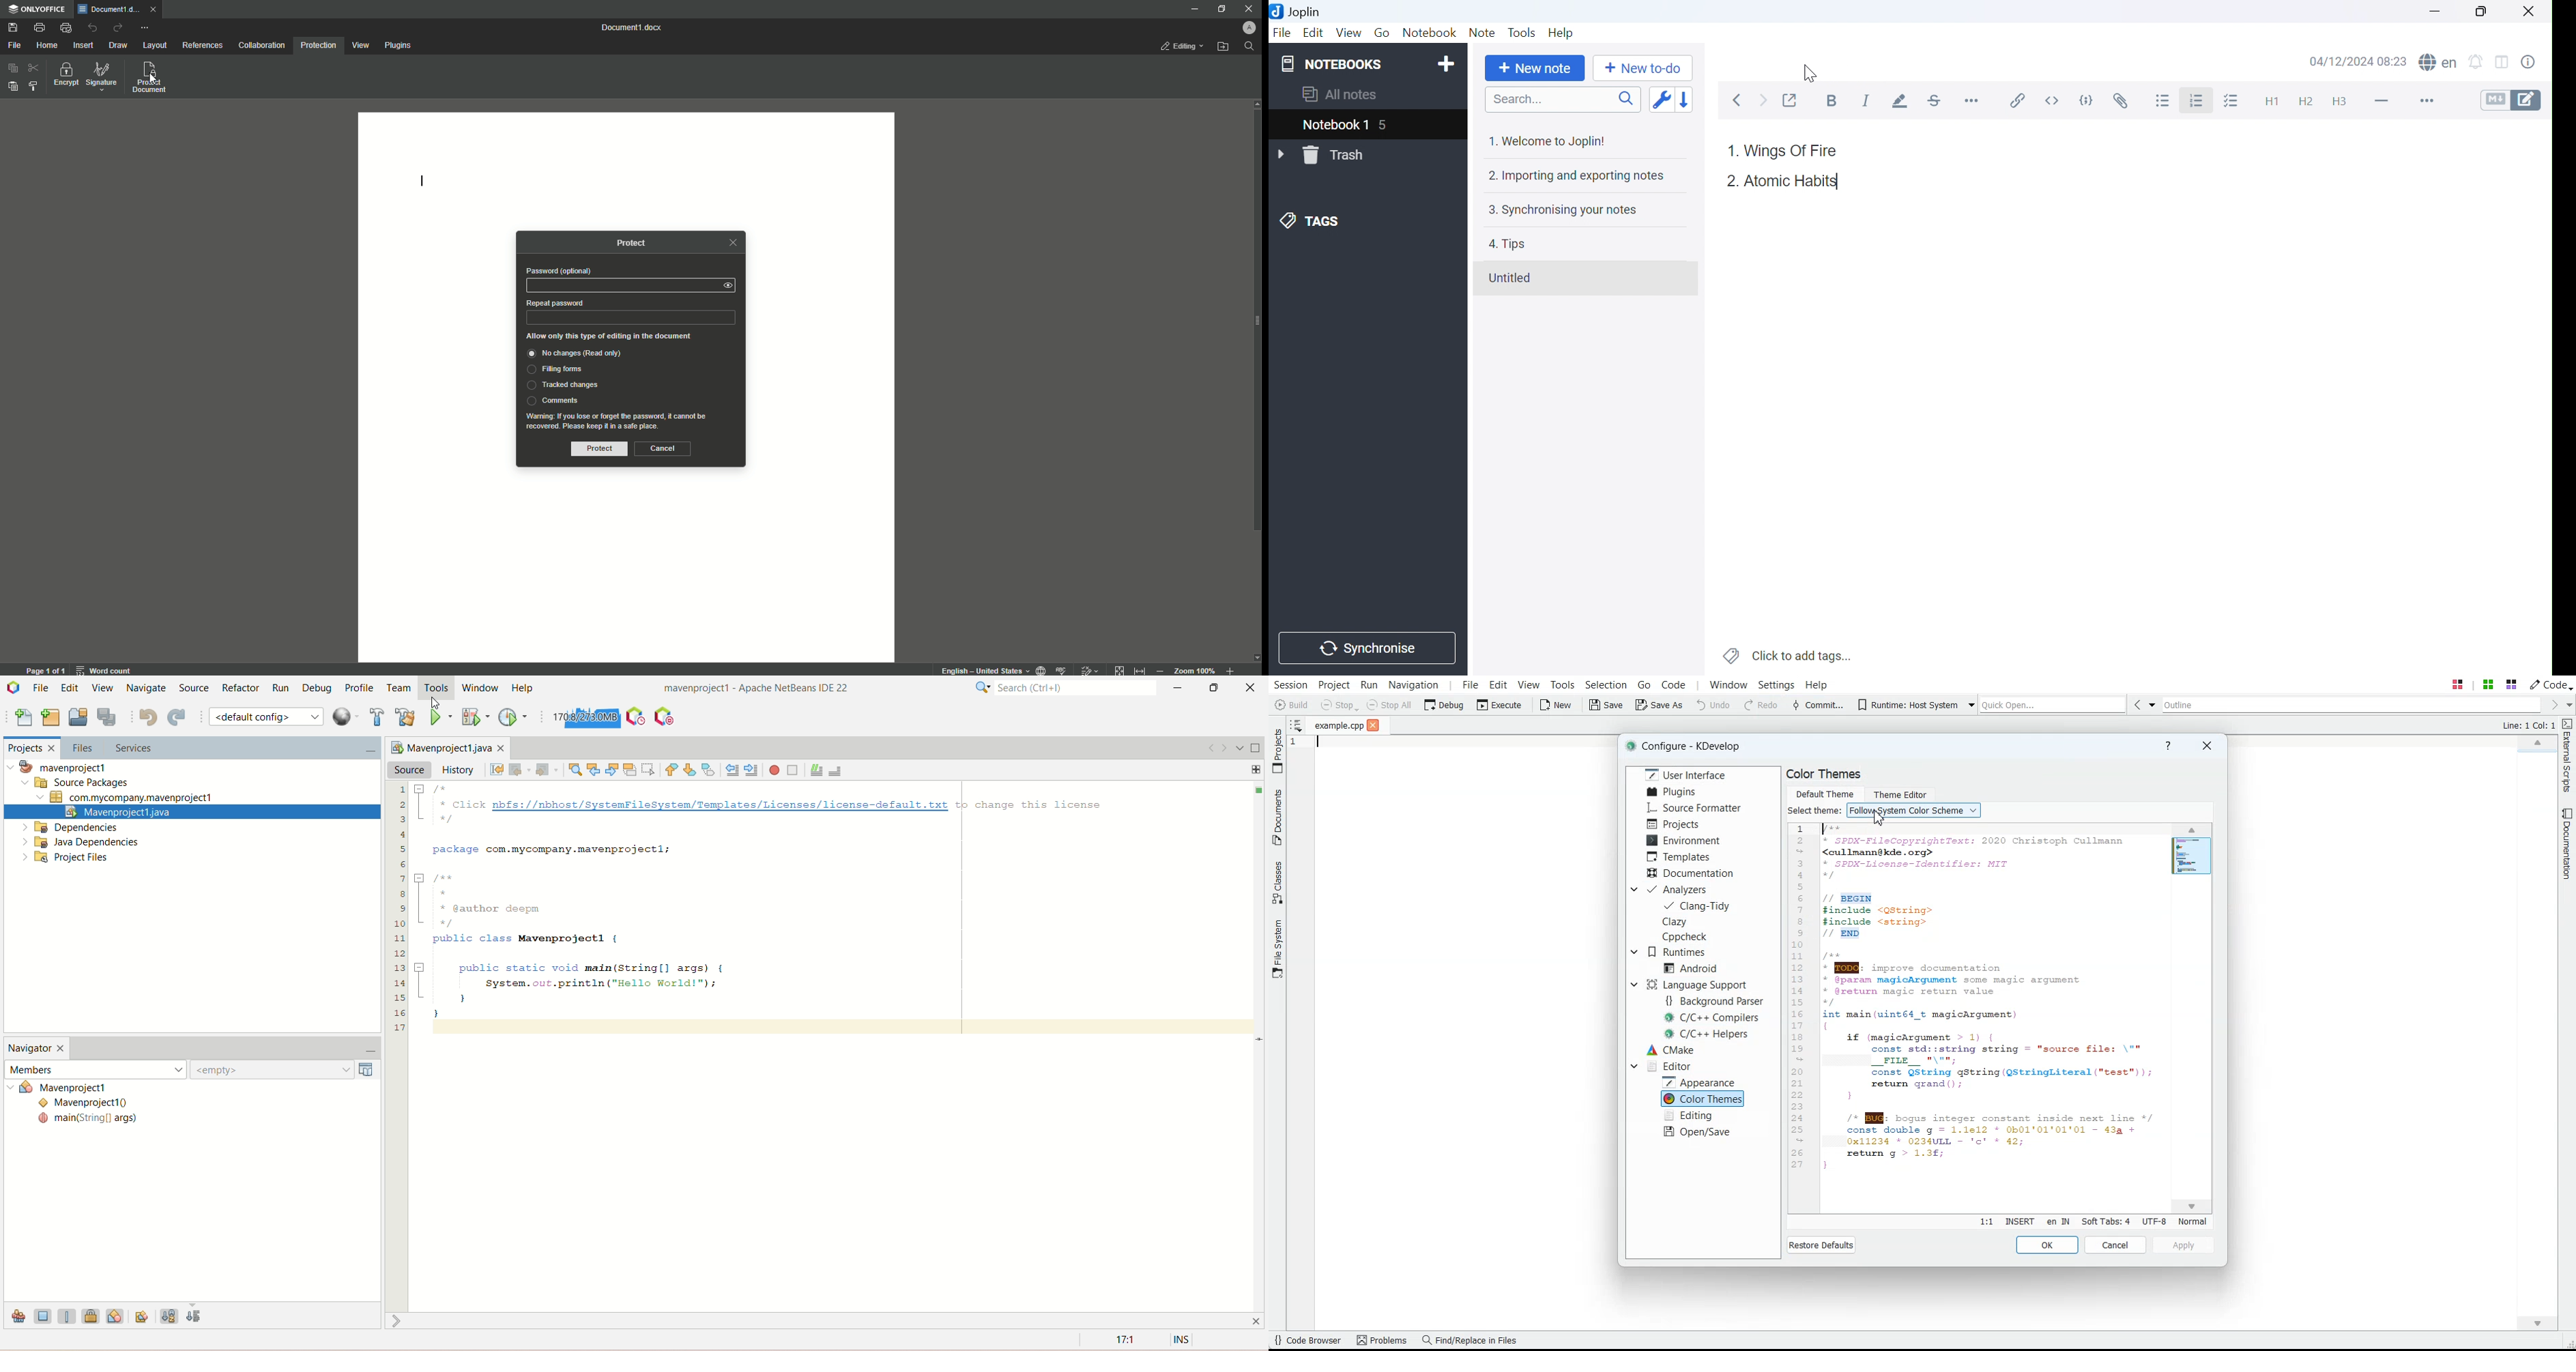 This screenshot has height=1372, width=2576. I want to click on Synchronise, so click(1368, 646).